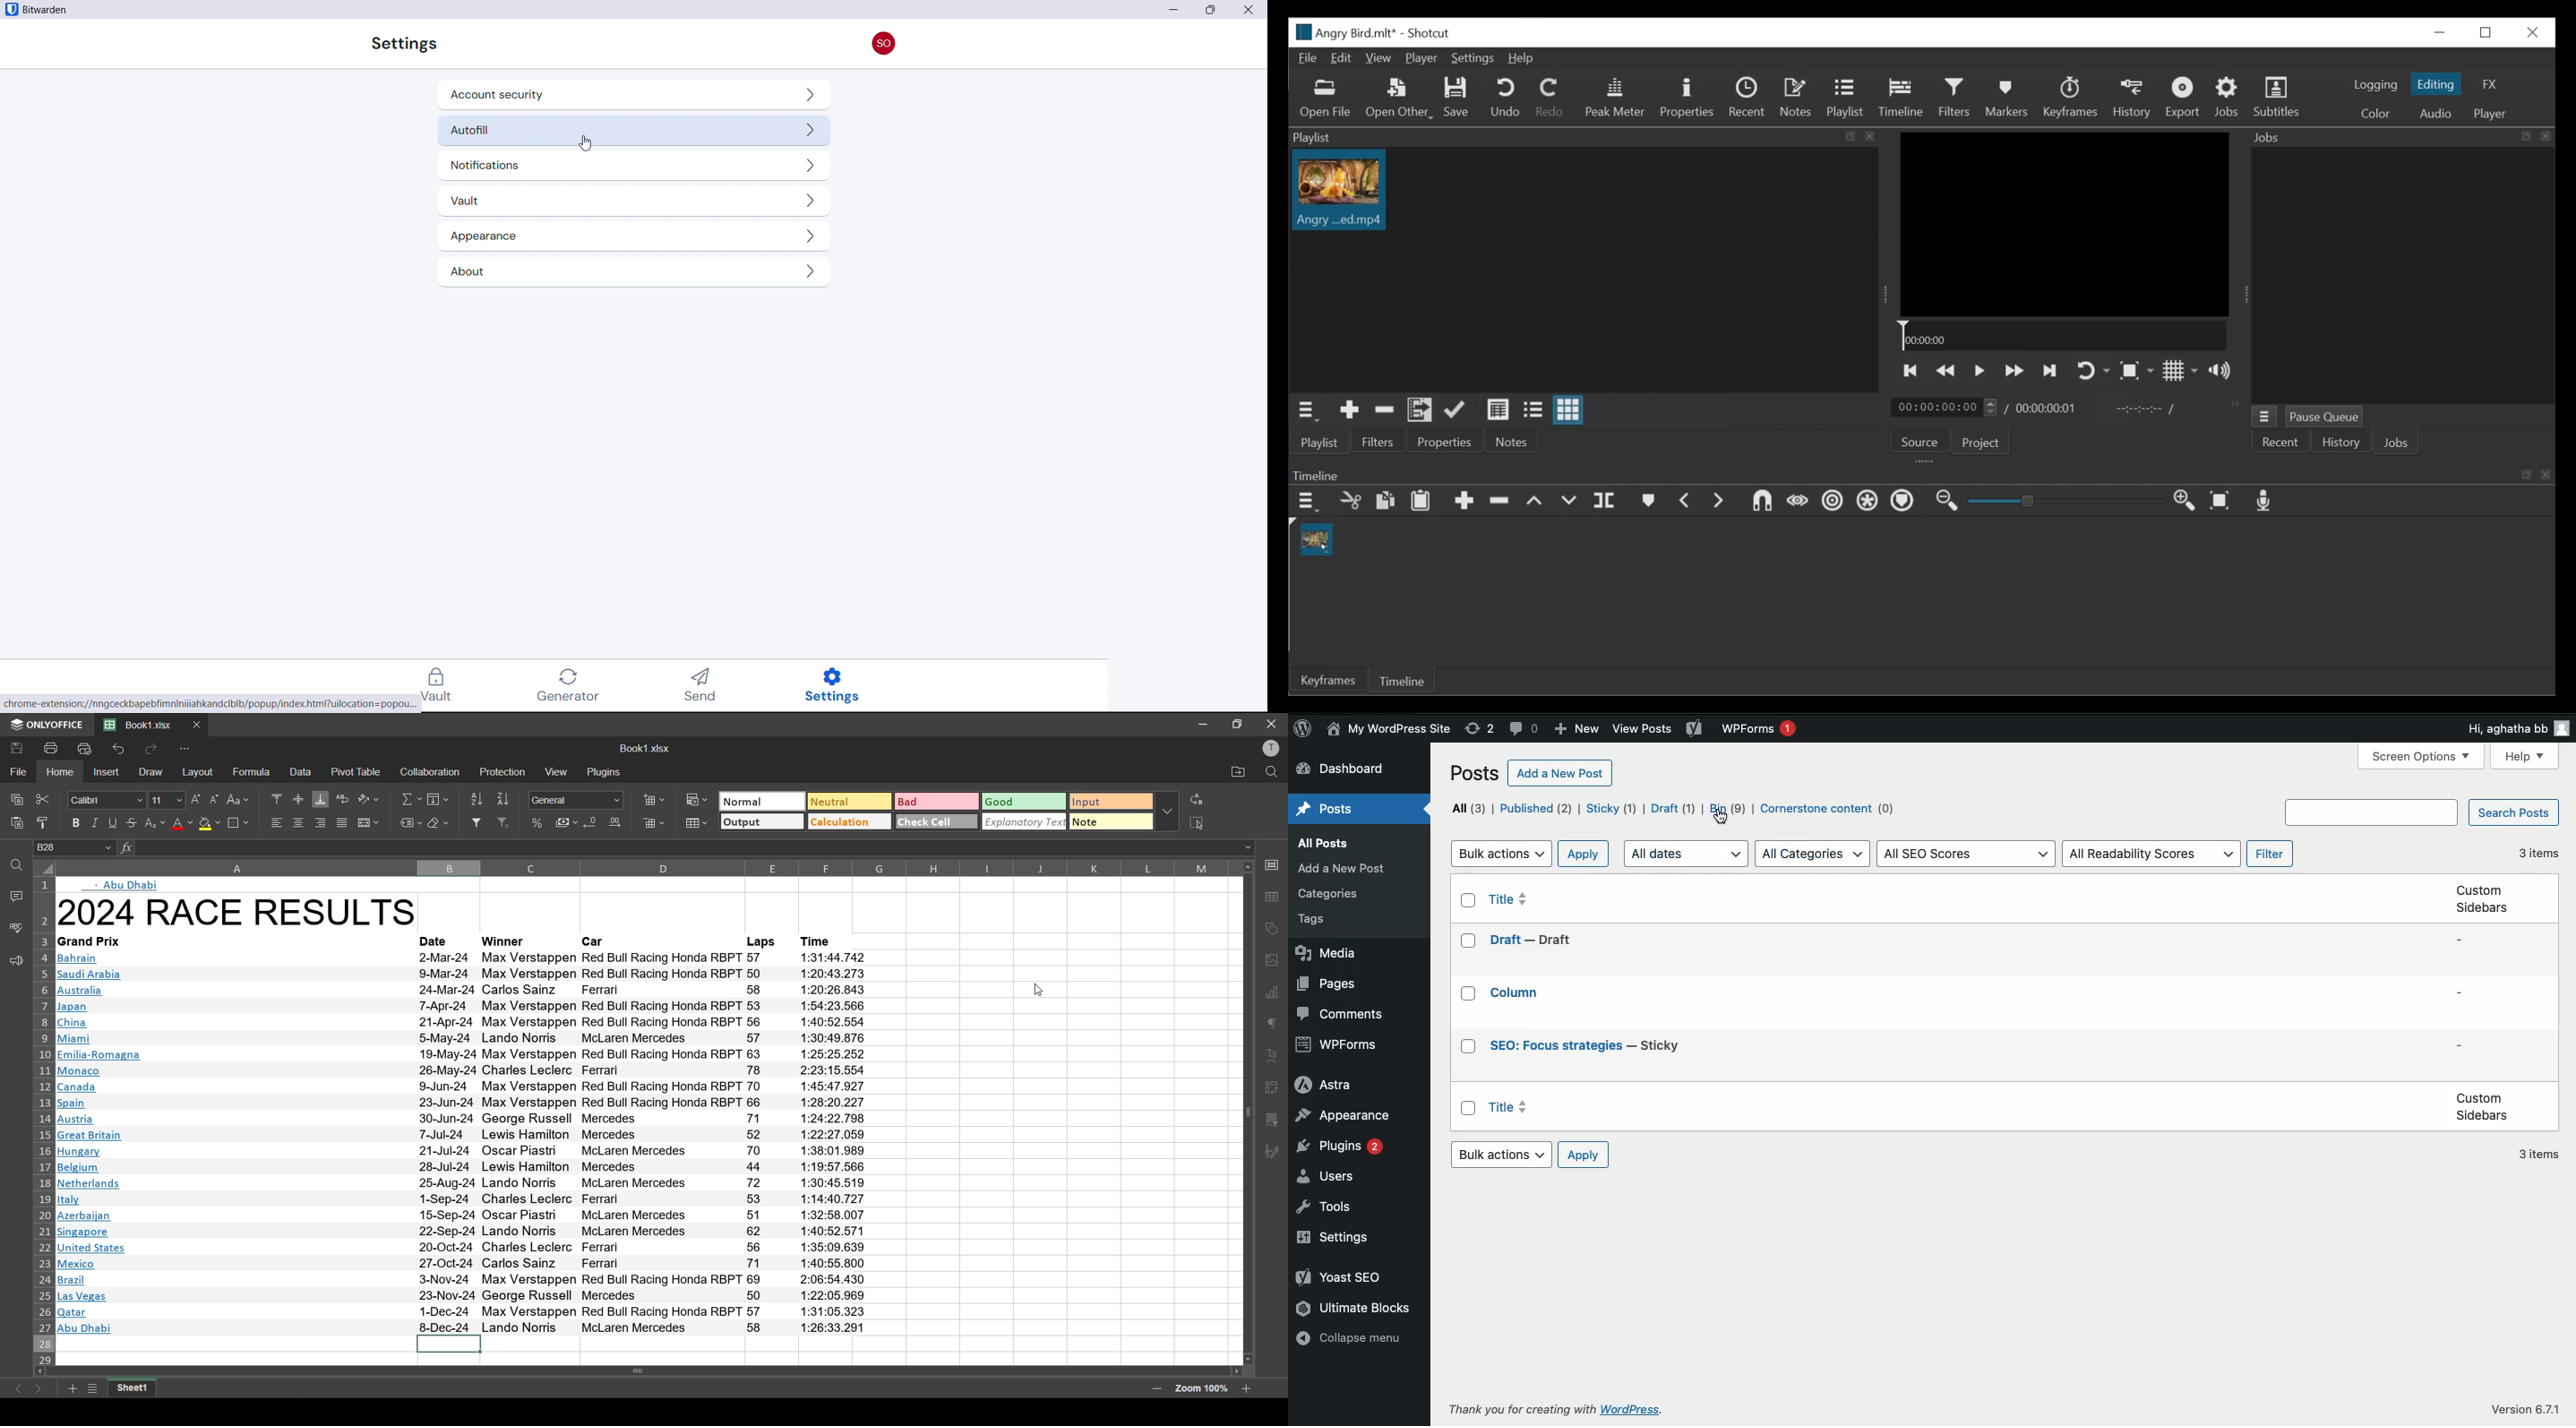  I want to click on timing, so click(1942, 409).